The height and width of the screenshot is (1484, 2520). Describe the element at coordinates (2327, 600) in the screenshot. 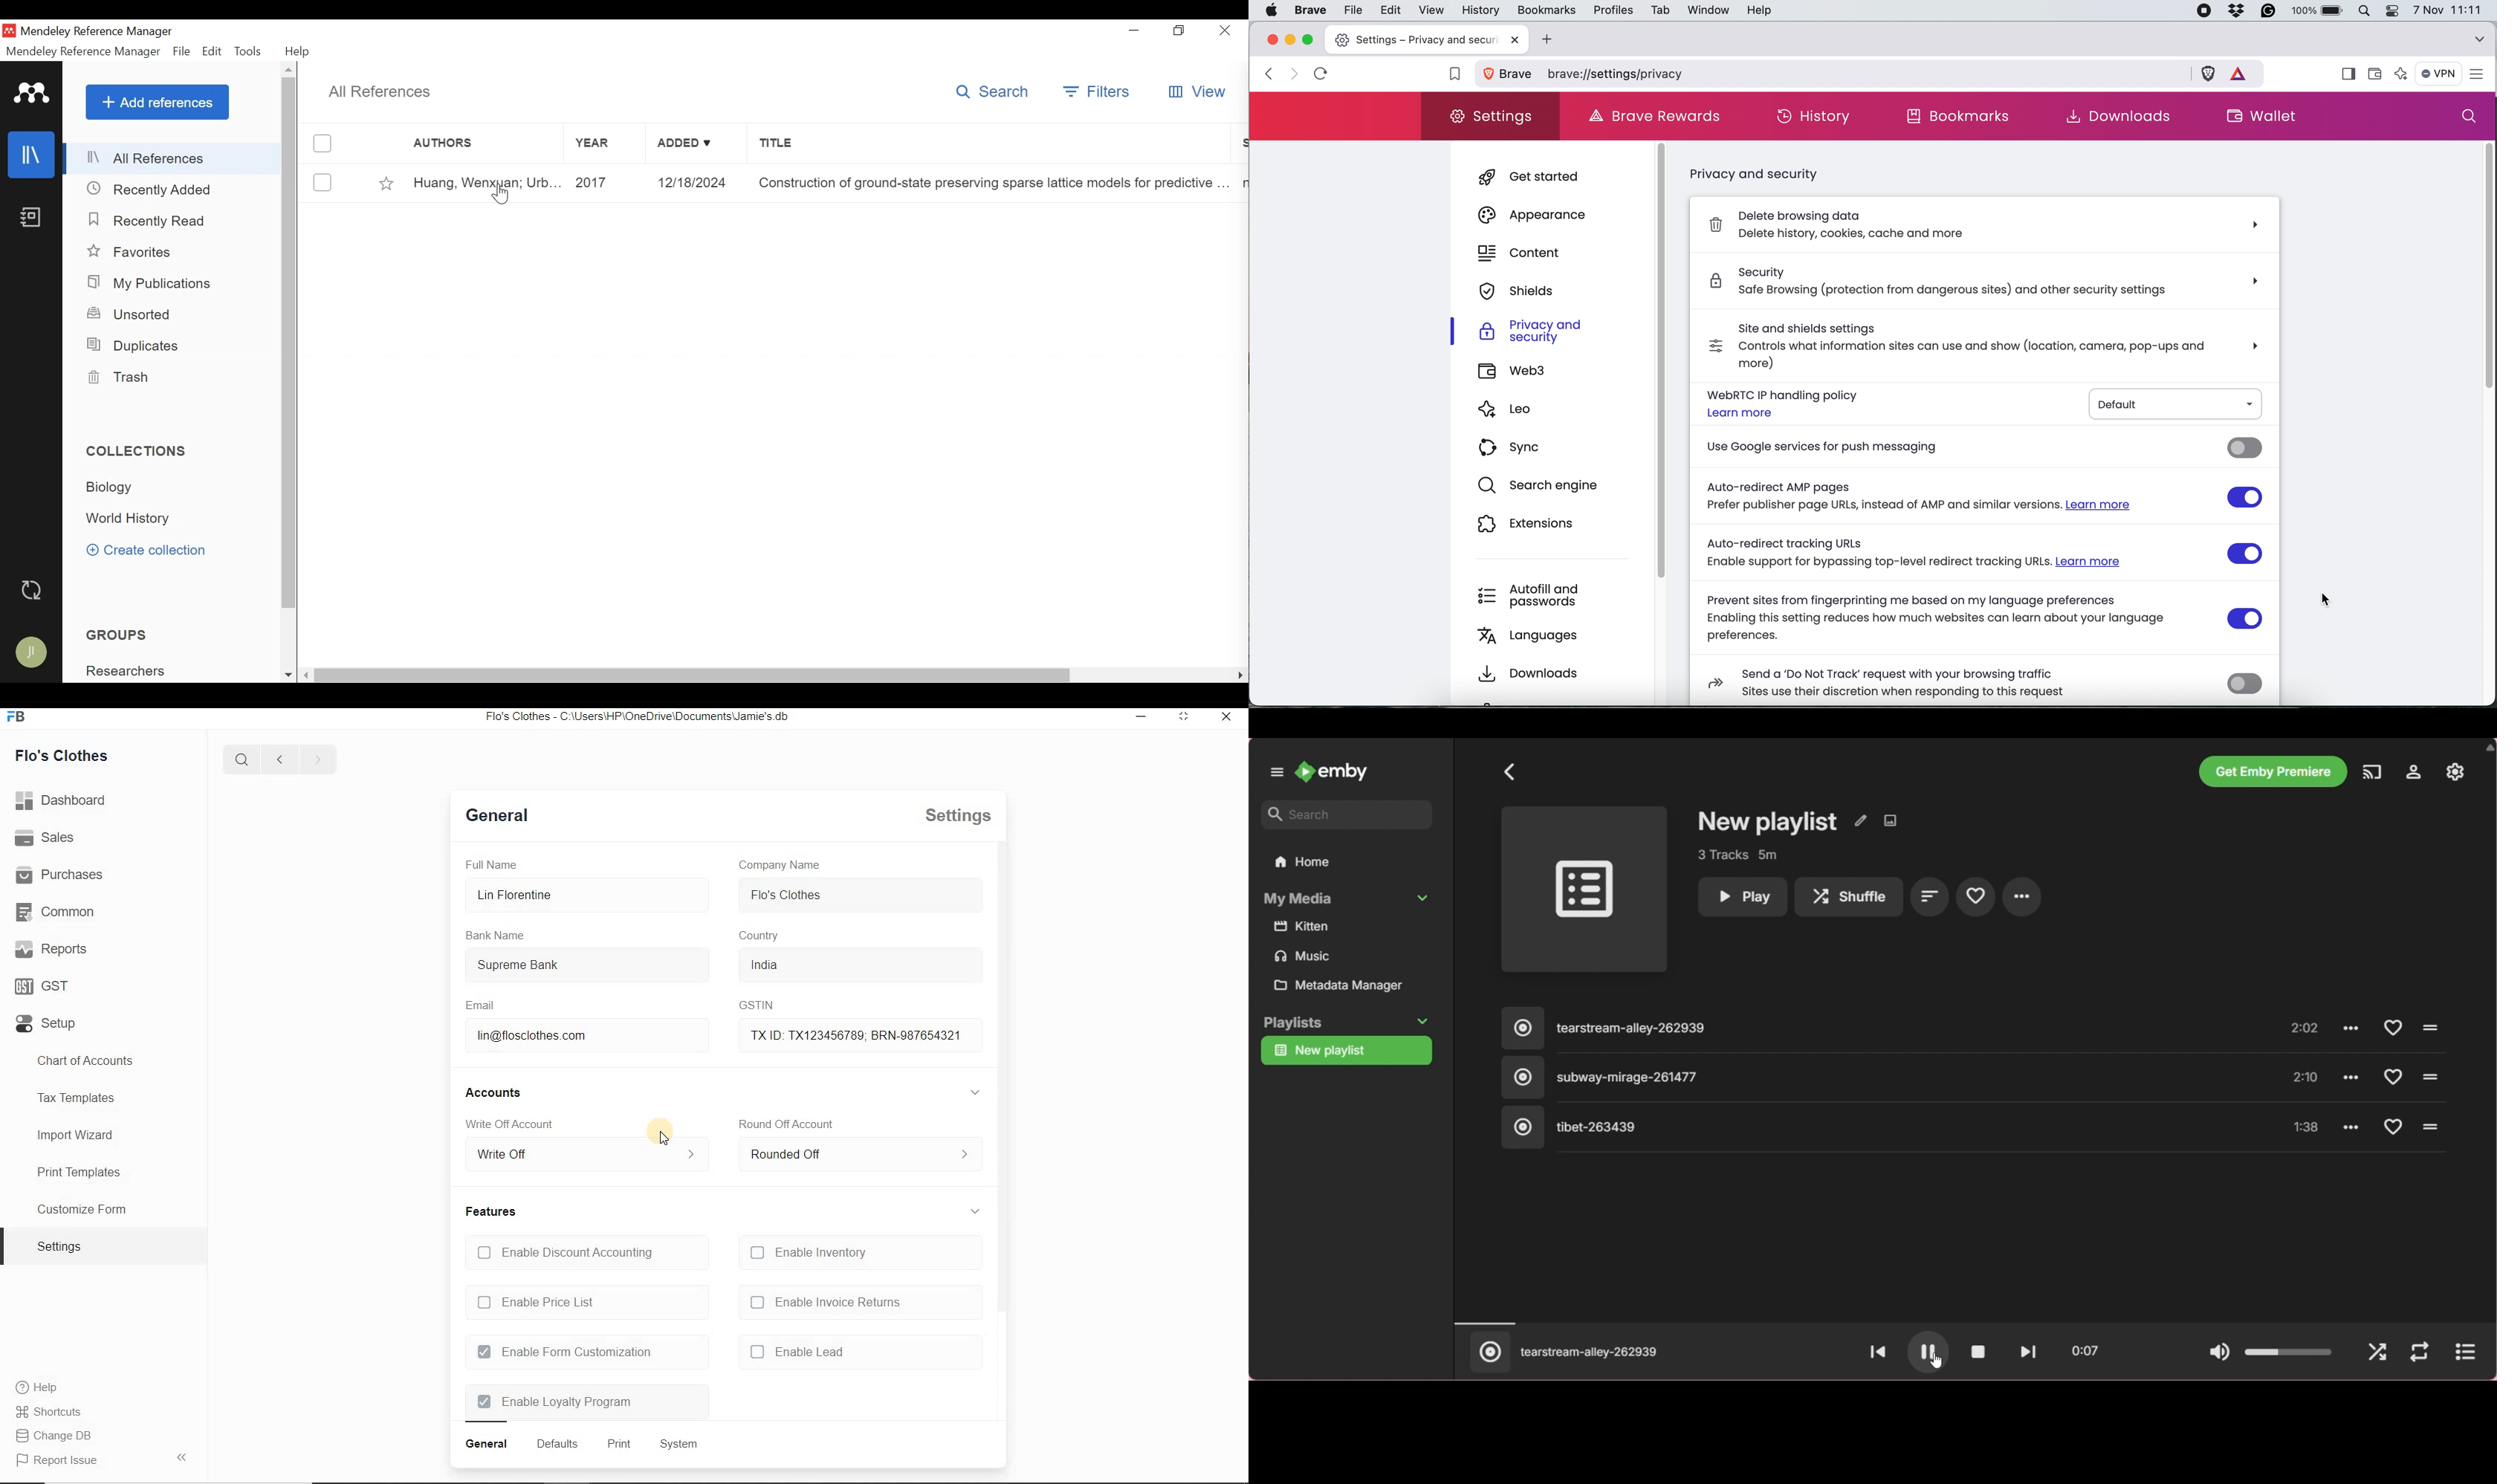

I see `cursor` at that location.